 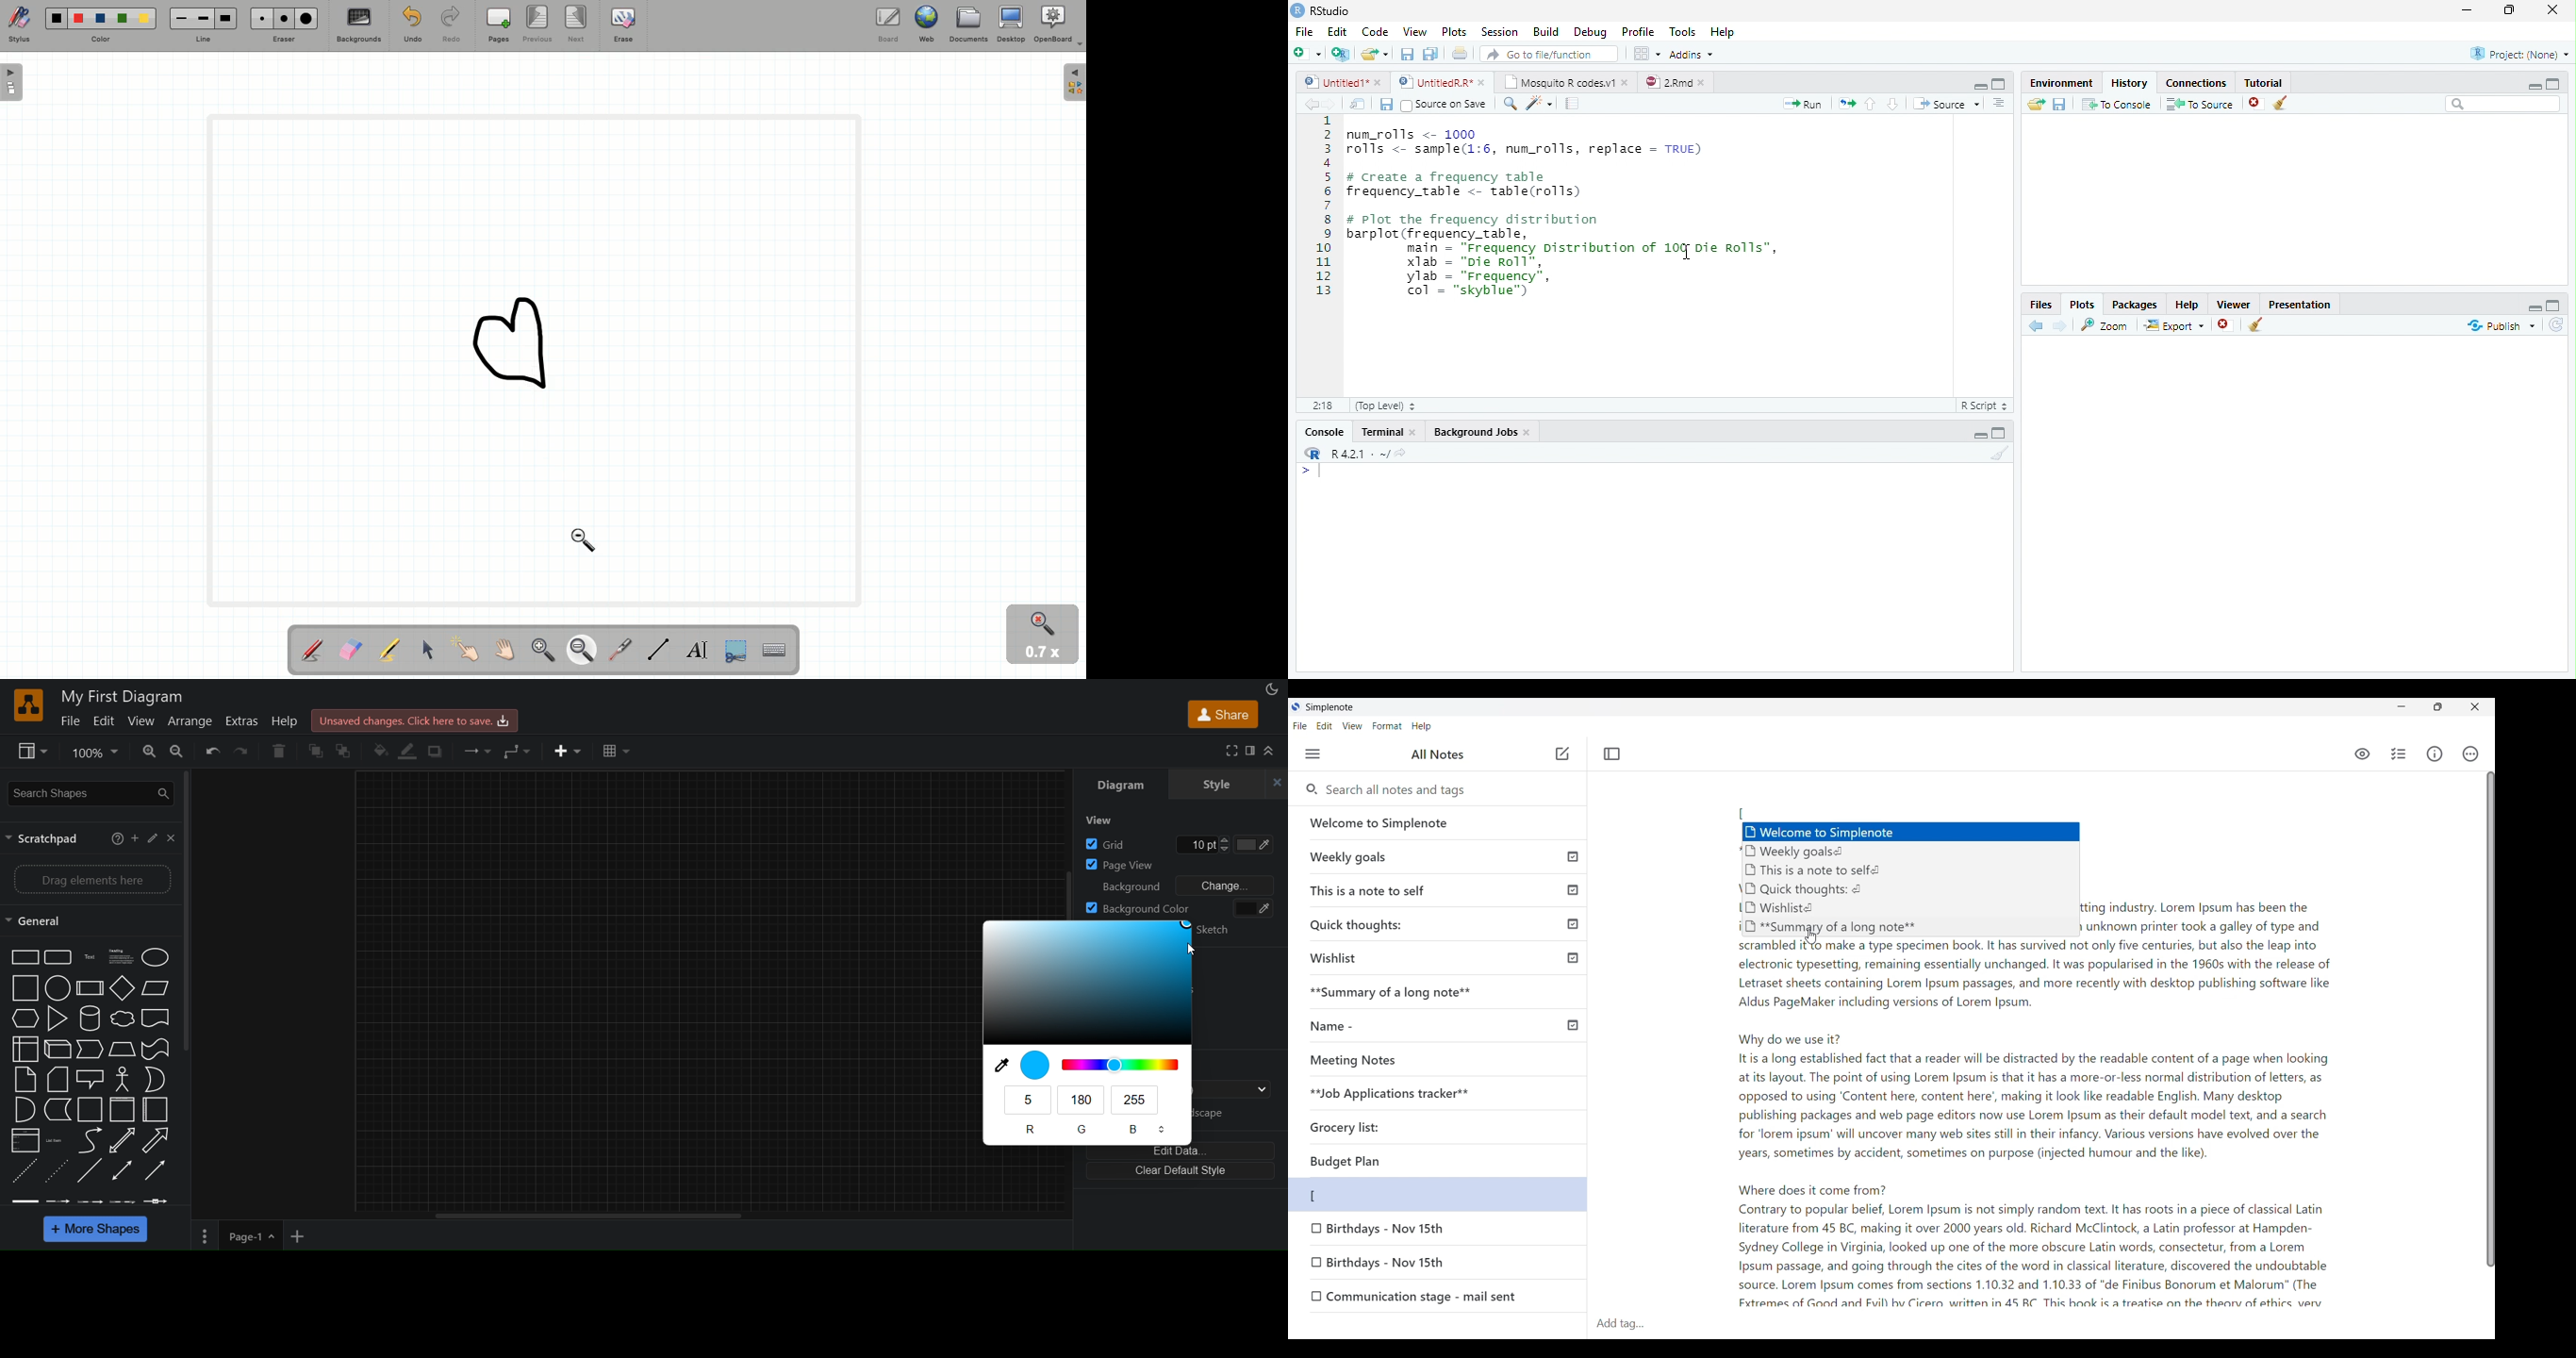 I want to click on seearch shapes, so click(x=88, y=792).